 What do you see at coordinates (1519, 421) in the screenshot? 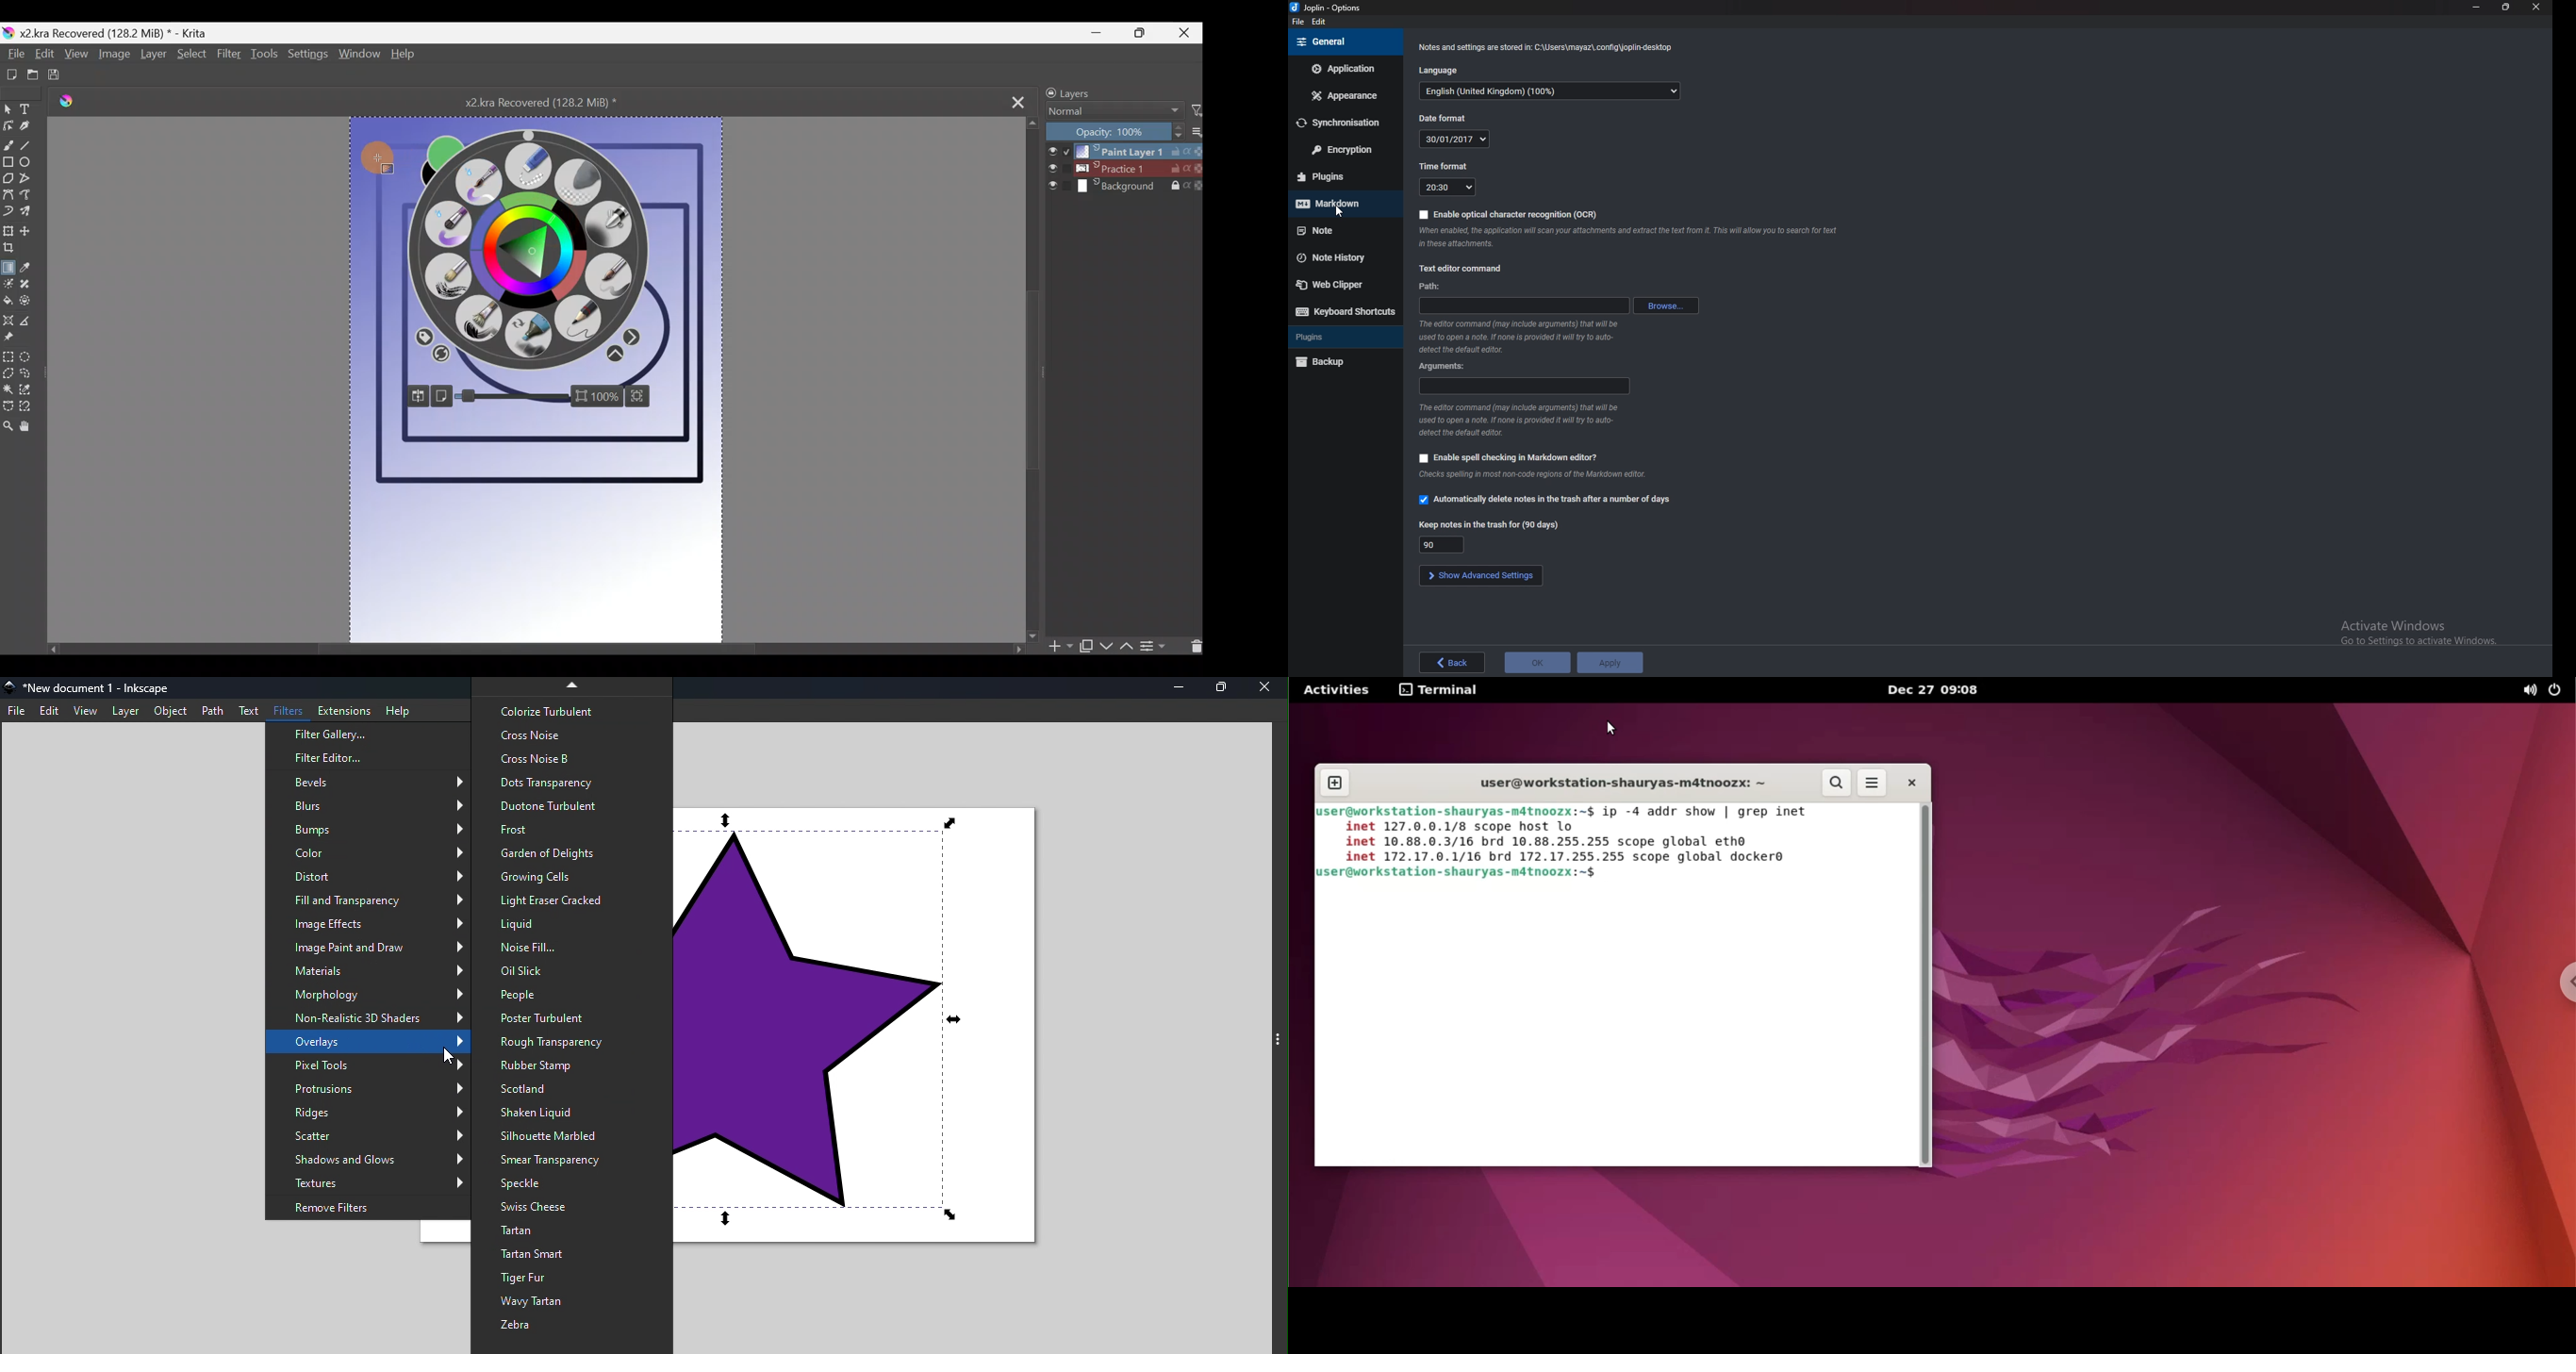
I see `Info` at bounding box center [1519, 421].